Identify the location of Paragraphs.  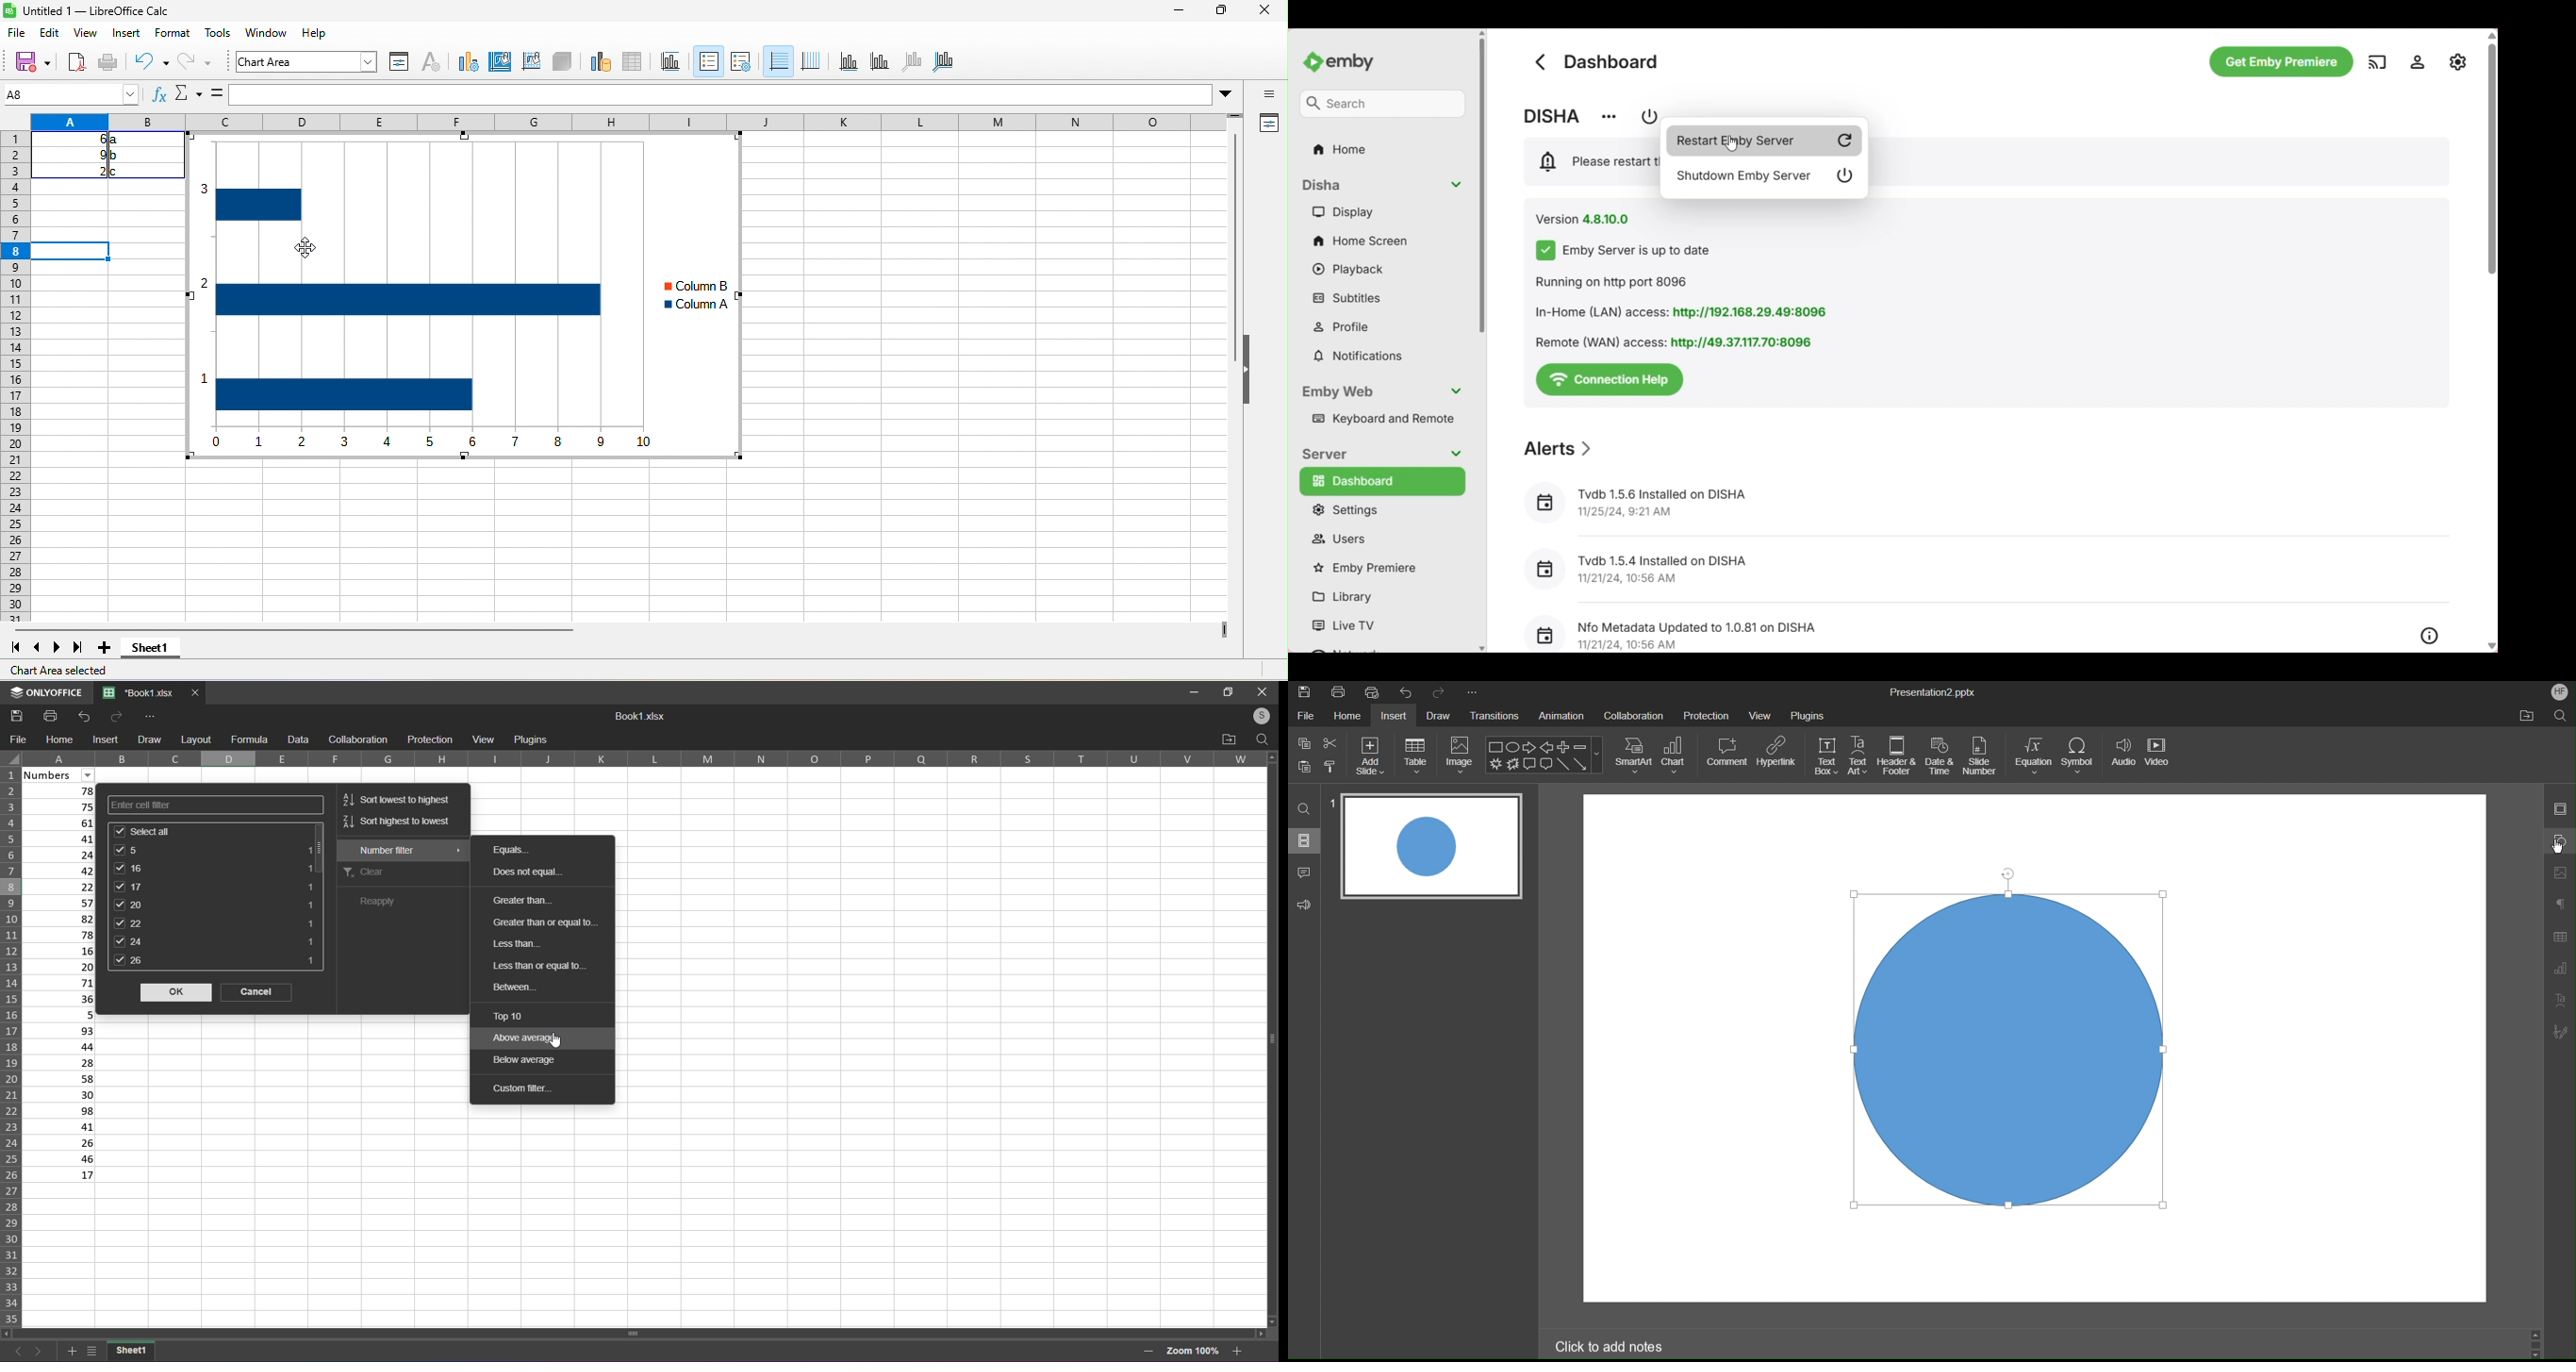
(2561, 903).